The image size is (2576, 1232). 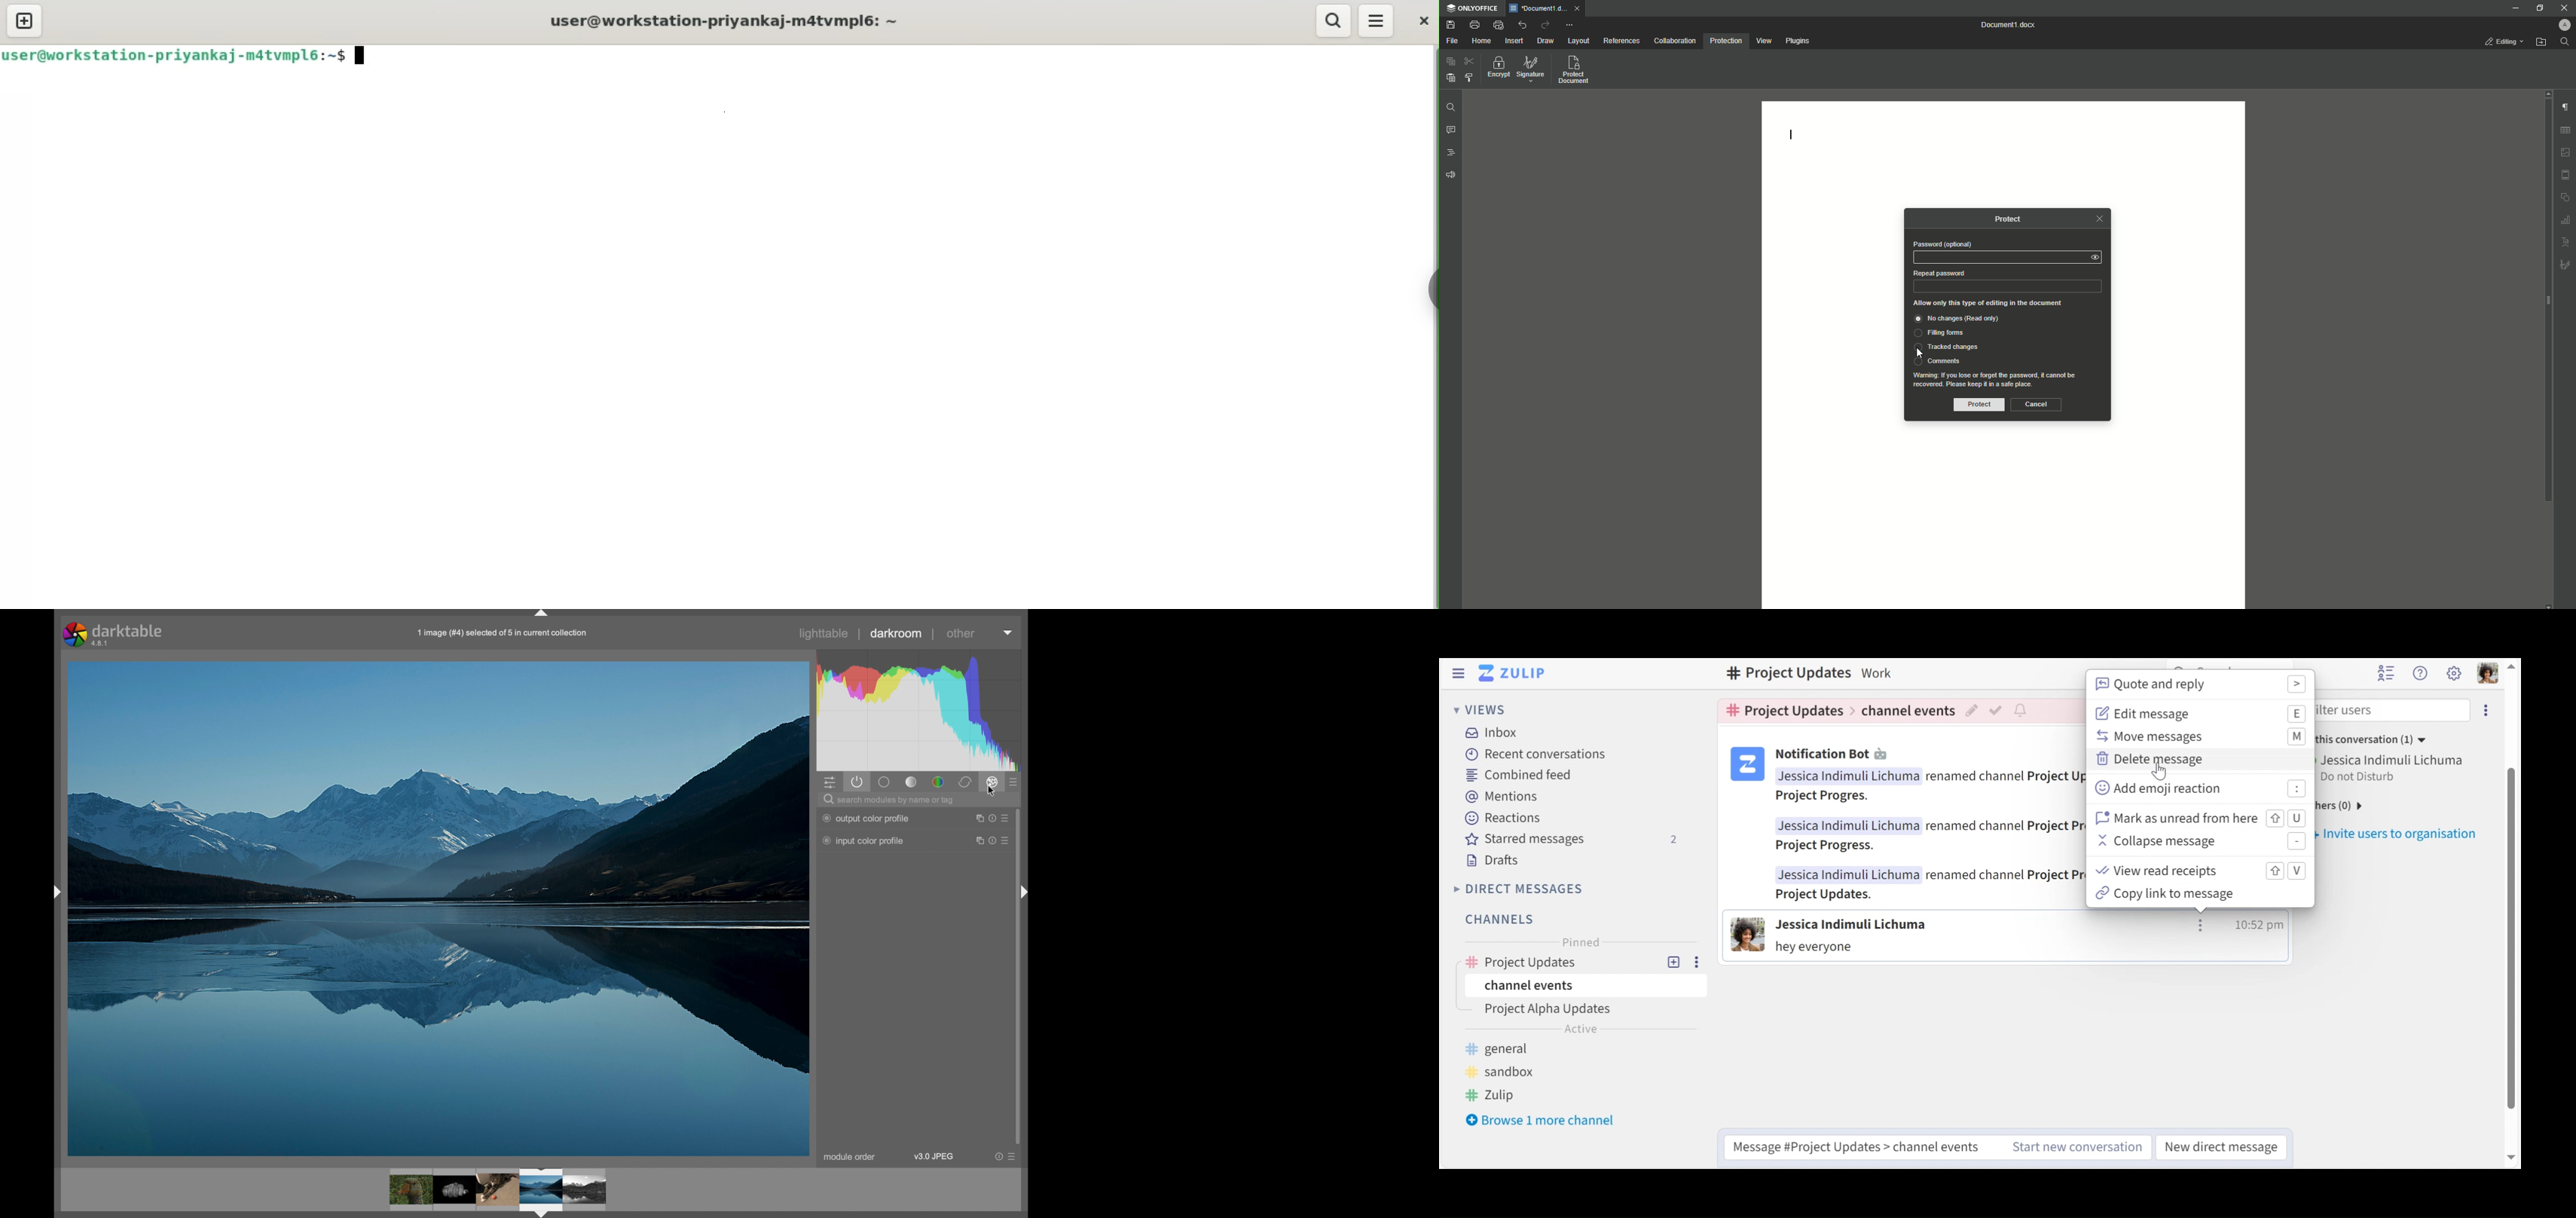 I want to click on base, so click(x=912, y=783).